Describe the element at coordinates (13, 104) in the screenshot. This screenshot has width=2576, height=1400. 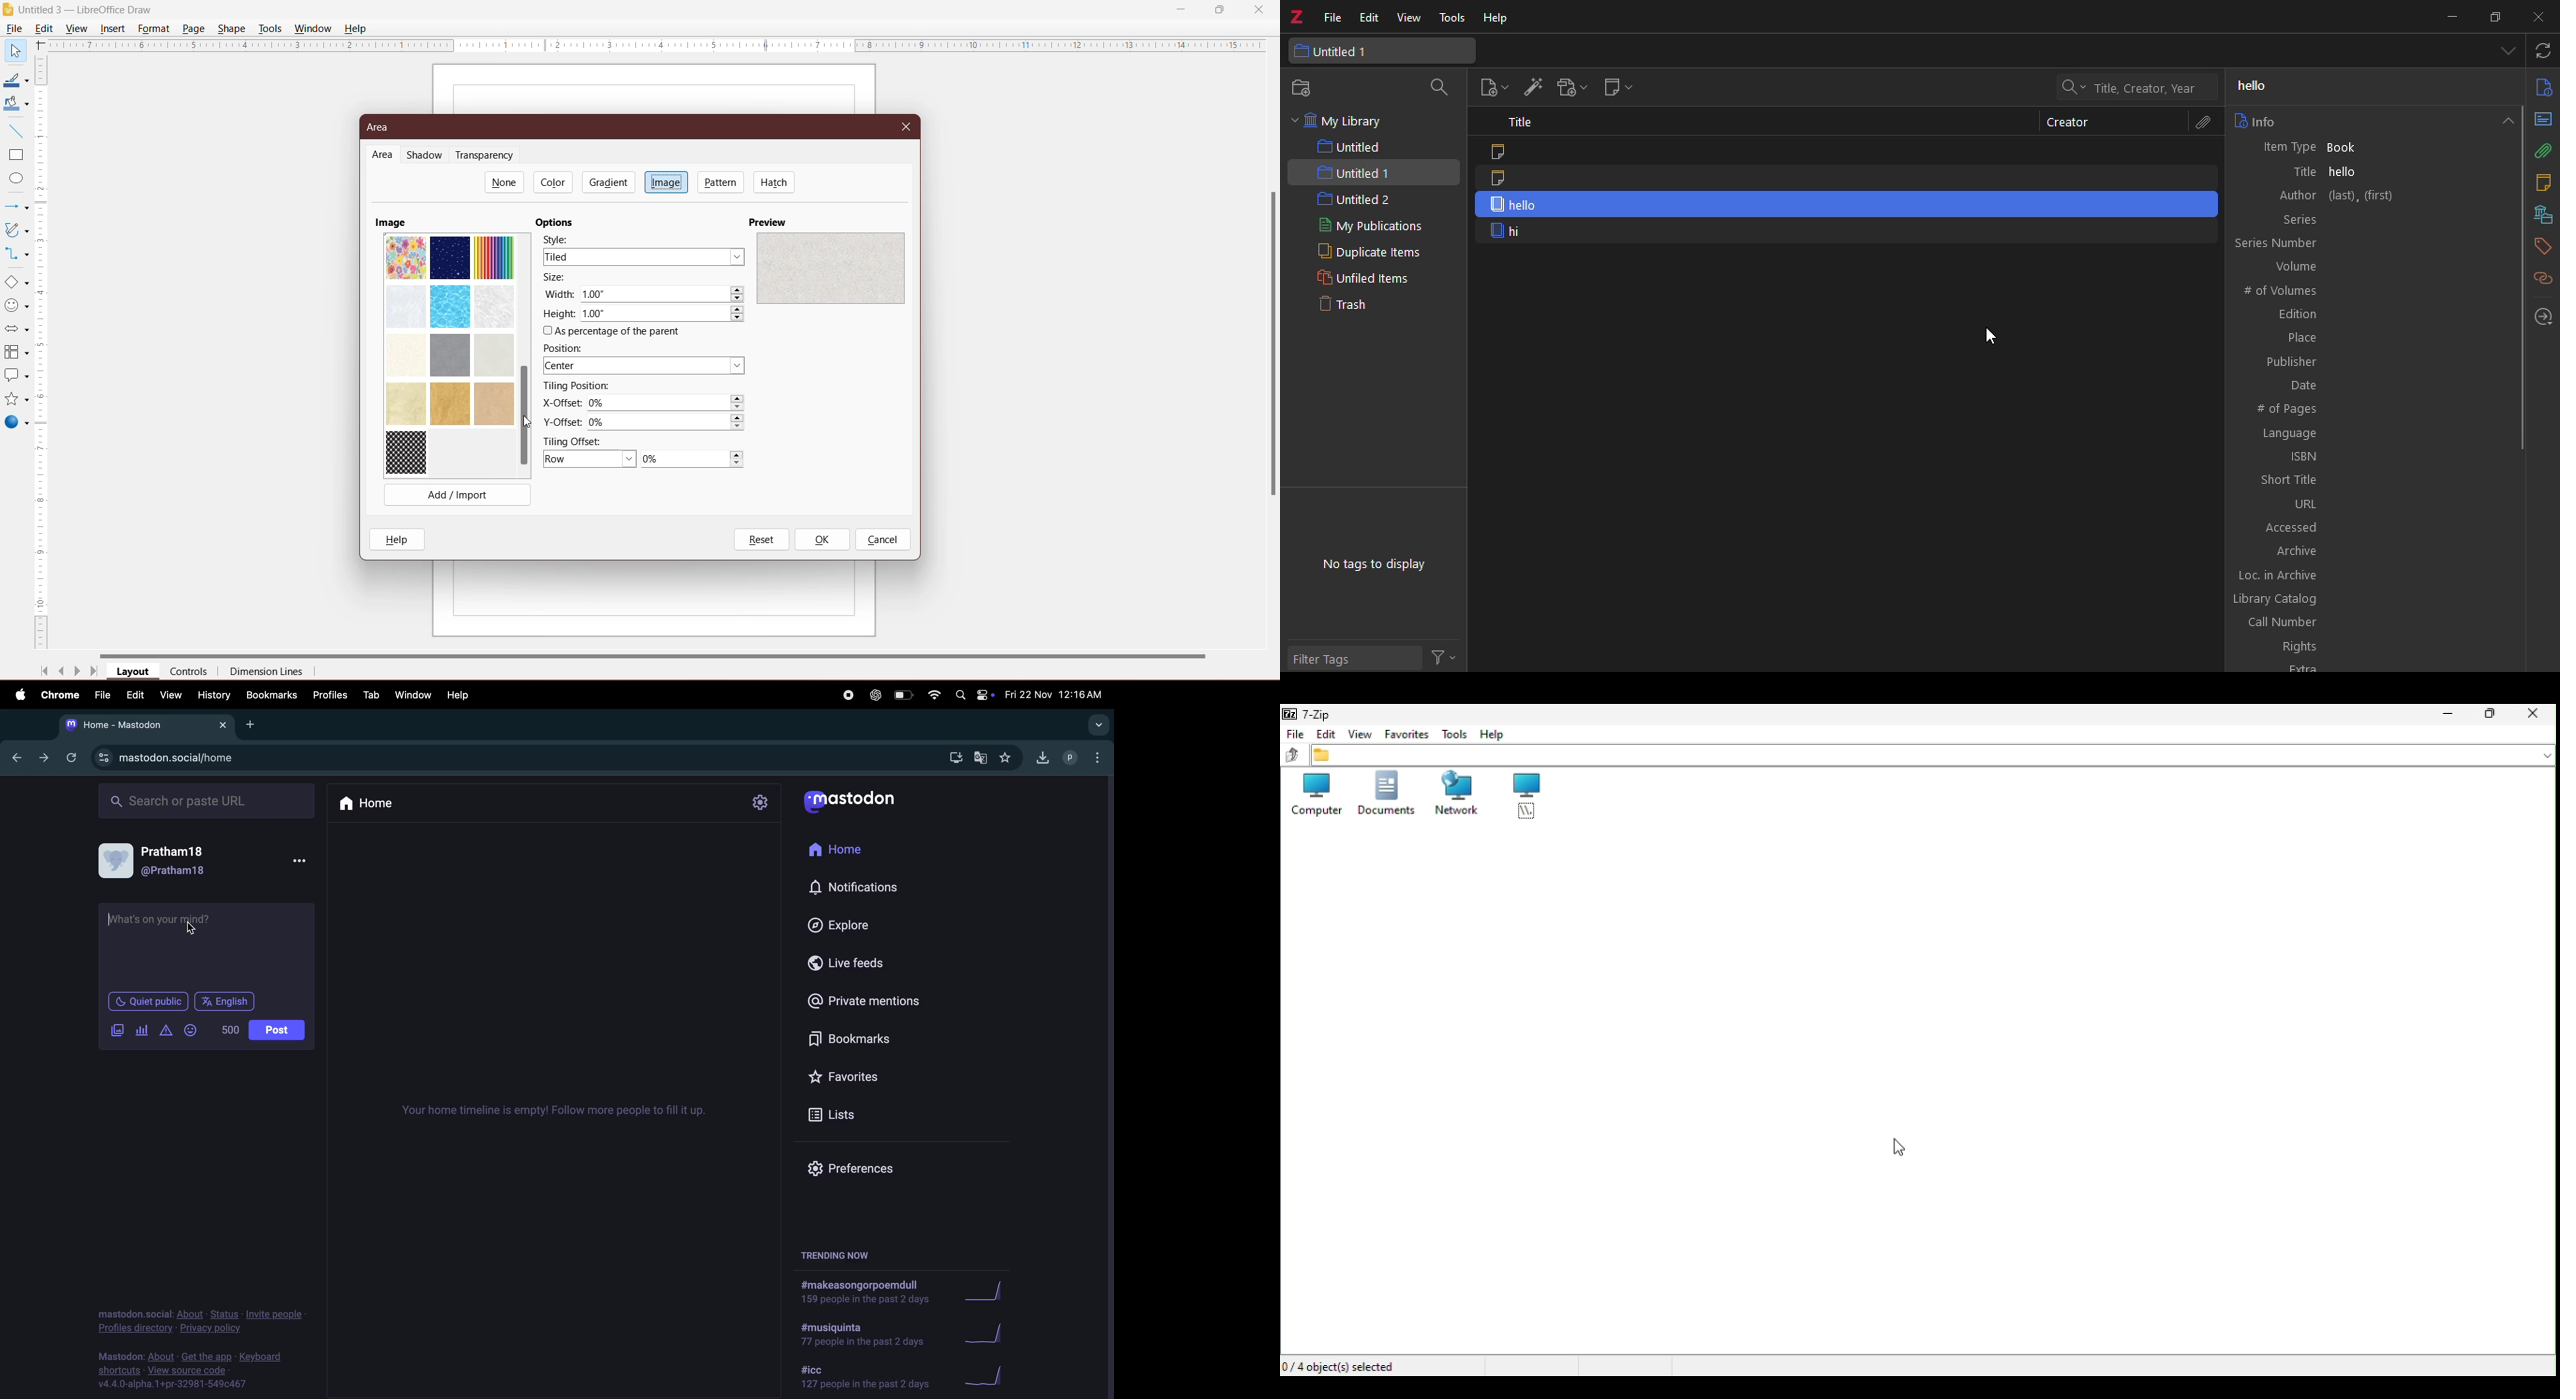
I see `Fill Color` at that location.